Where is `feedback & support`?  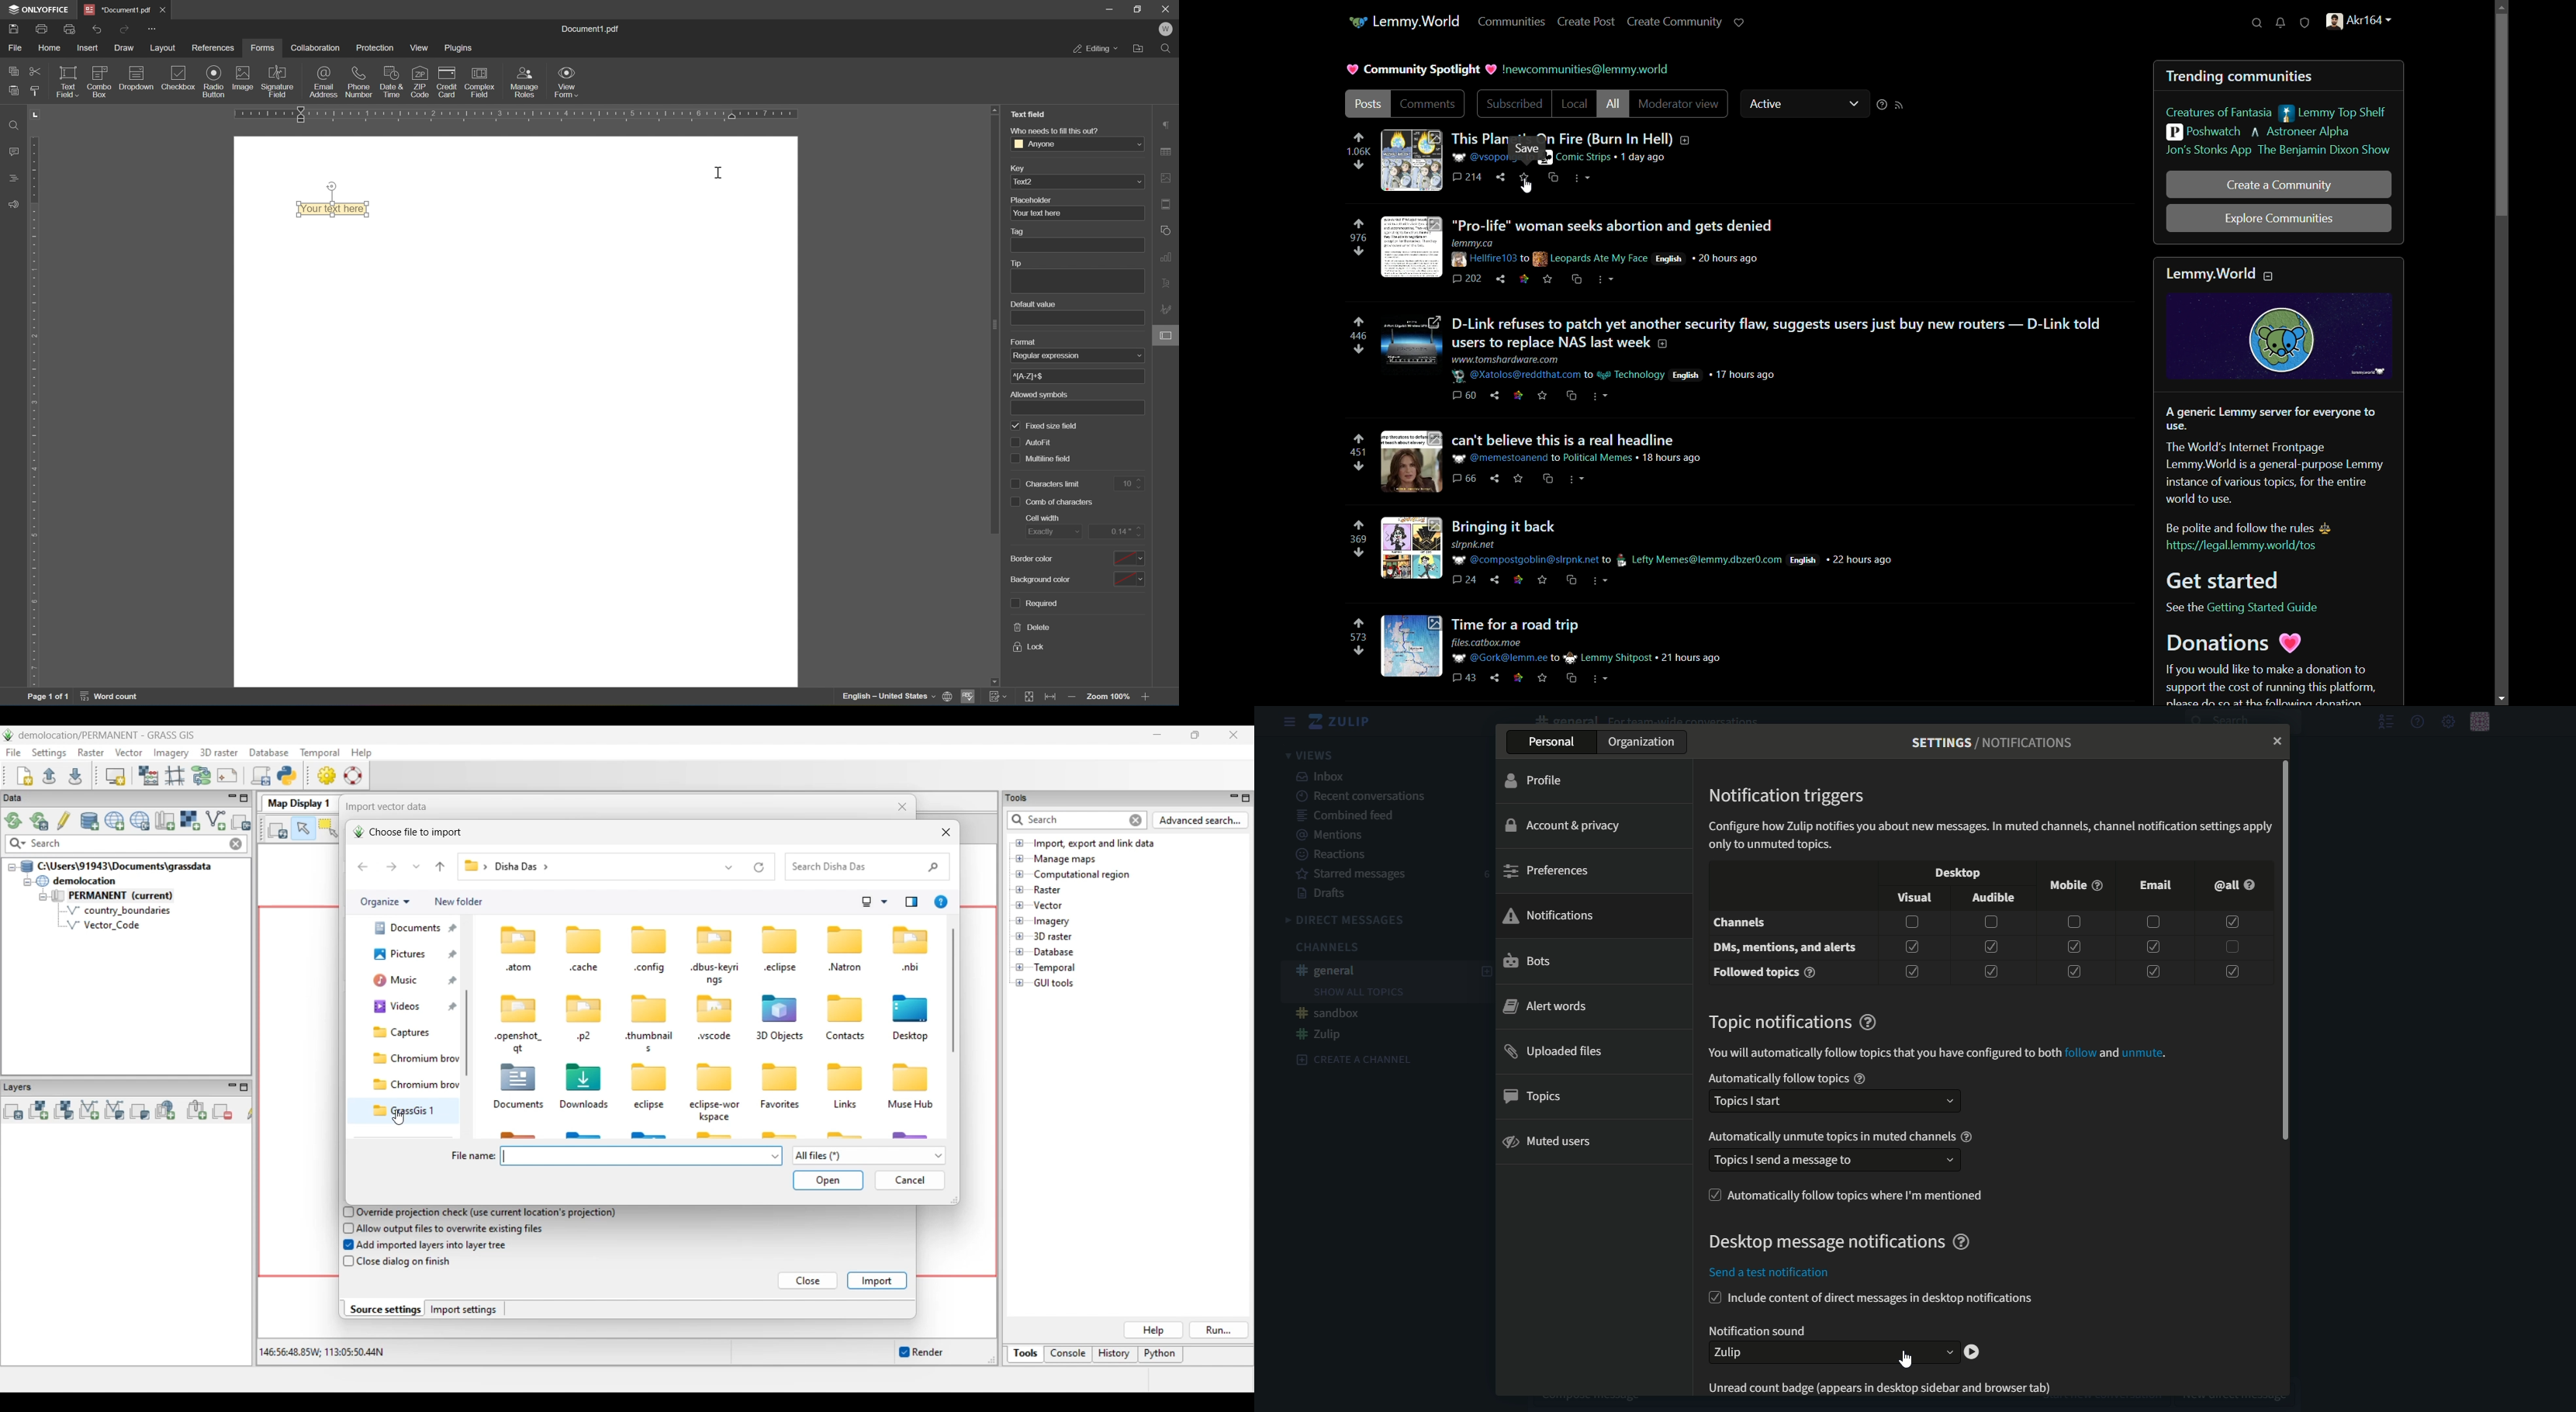 feedback & support is located at coordinates (12, 202).